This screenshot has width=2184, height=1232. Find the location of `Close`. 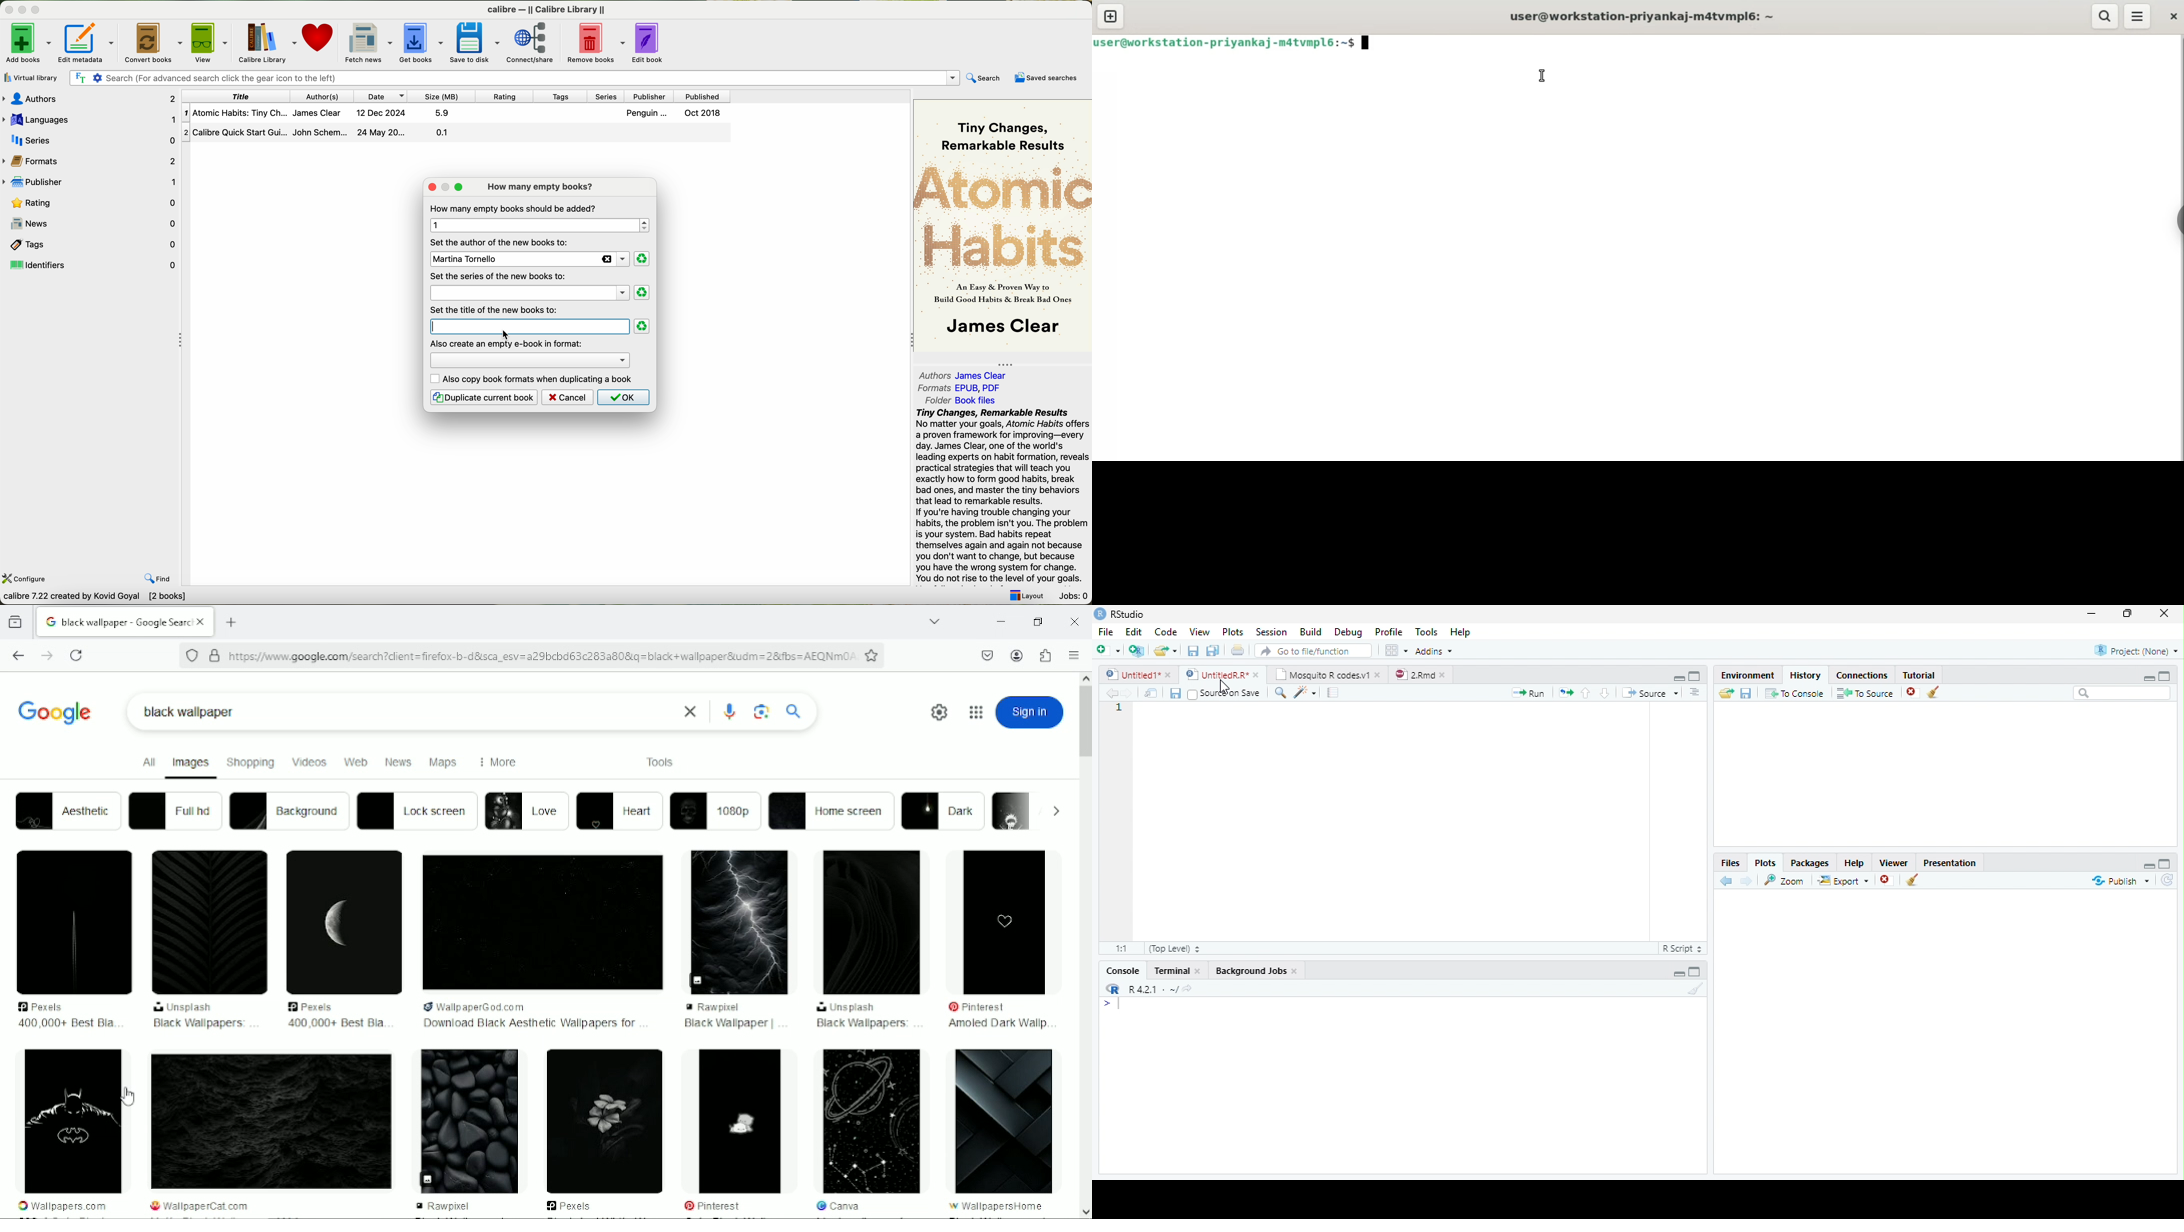

Close is located at coordinates (2166, 614).